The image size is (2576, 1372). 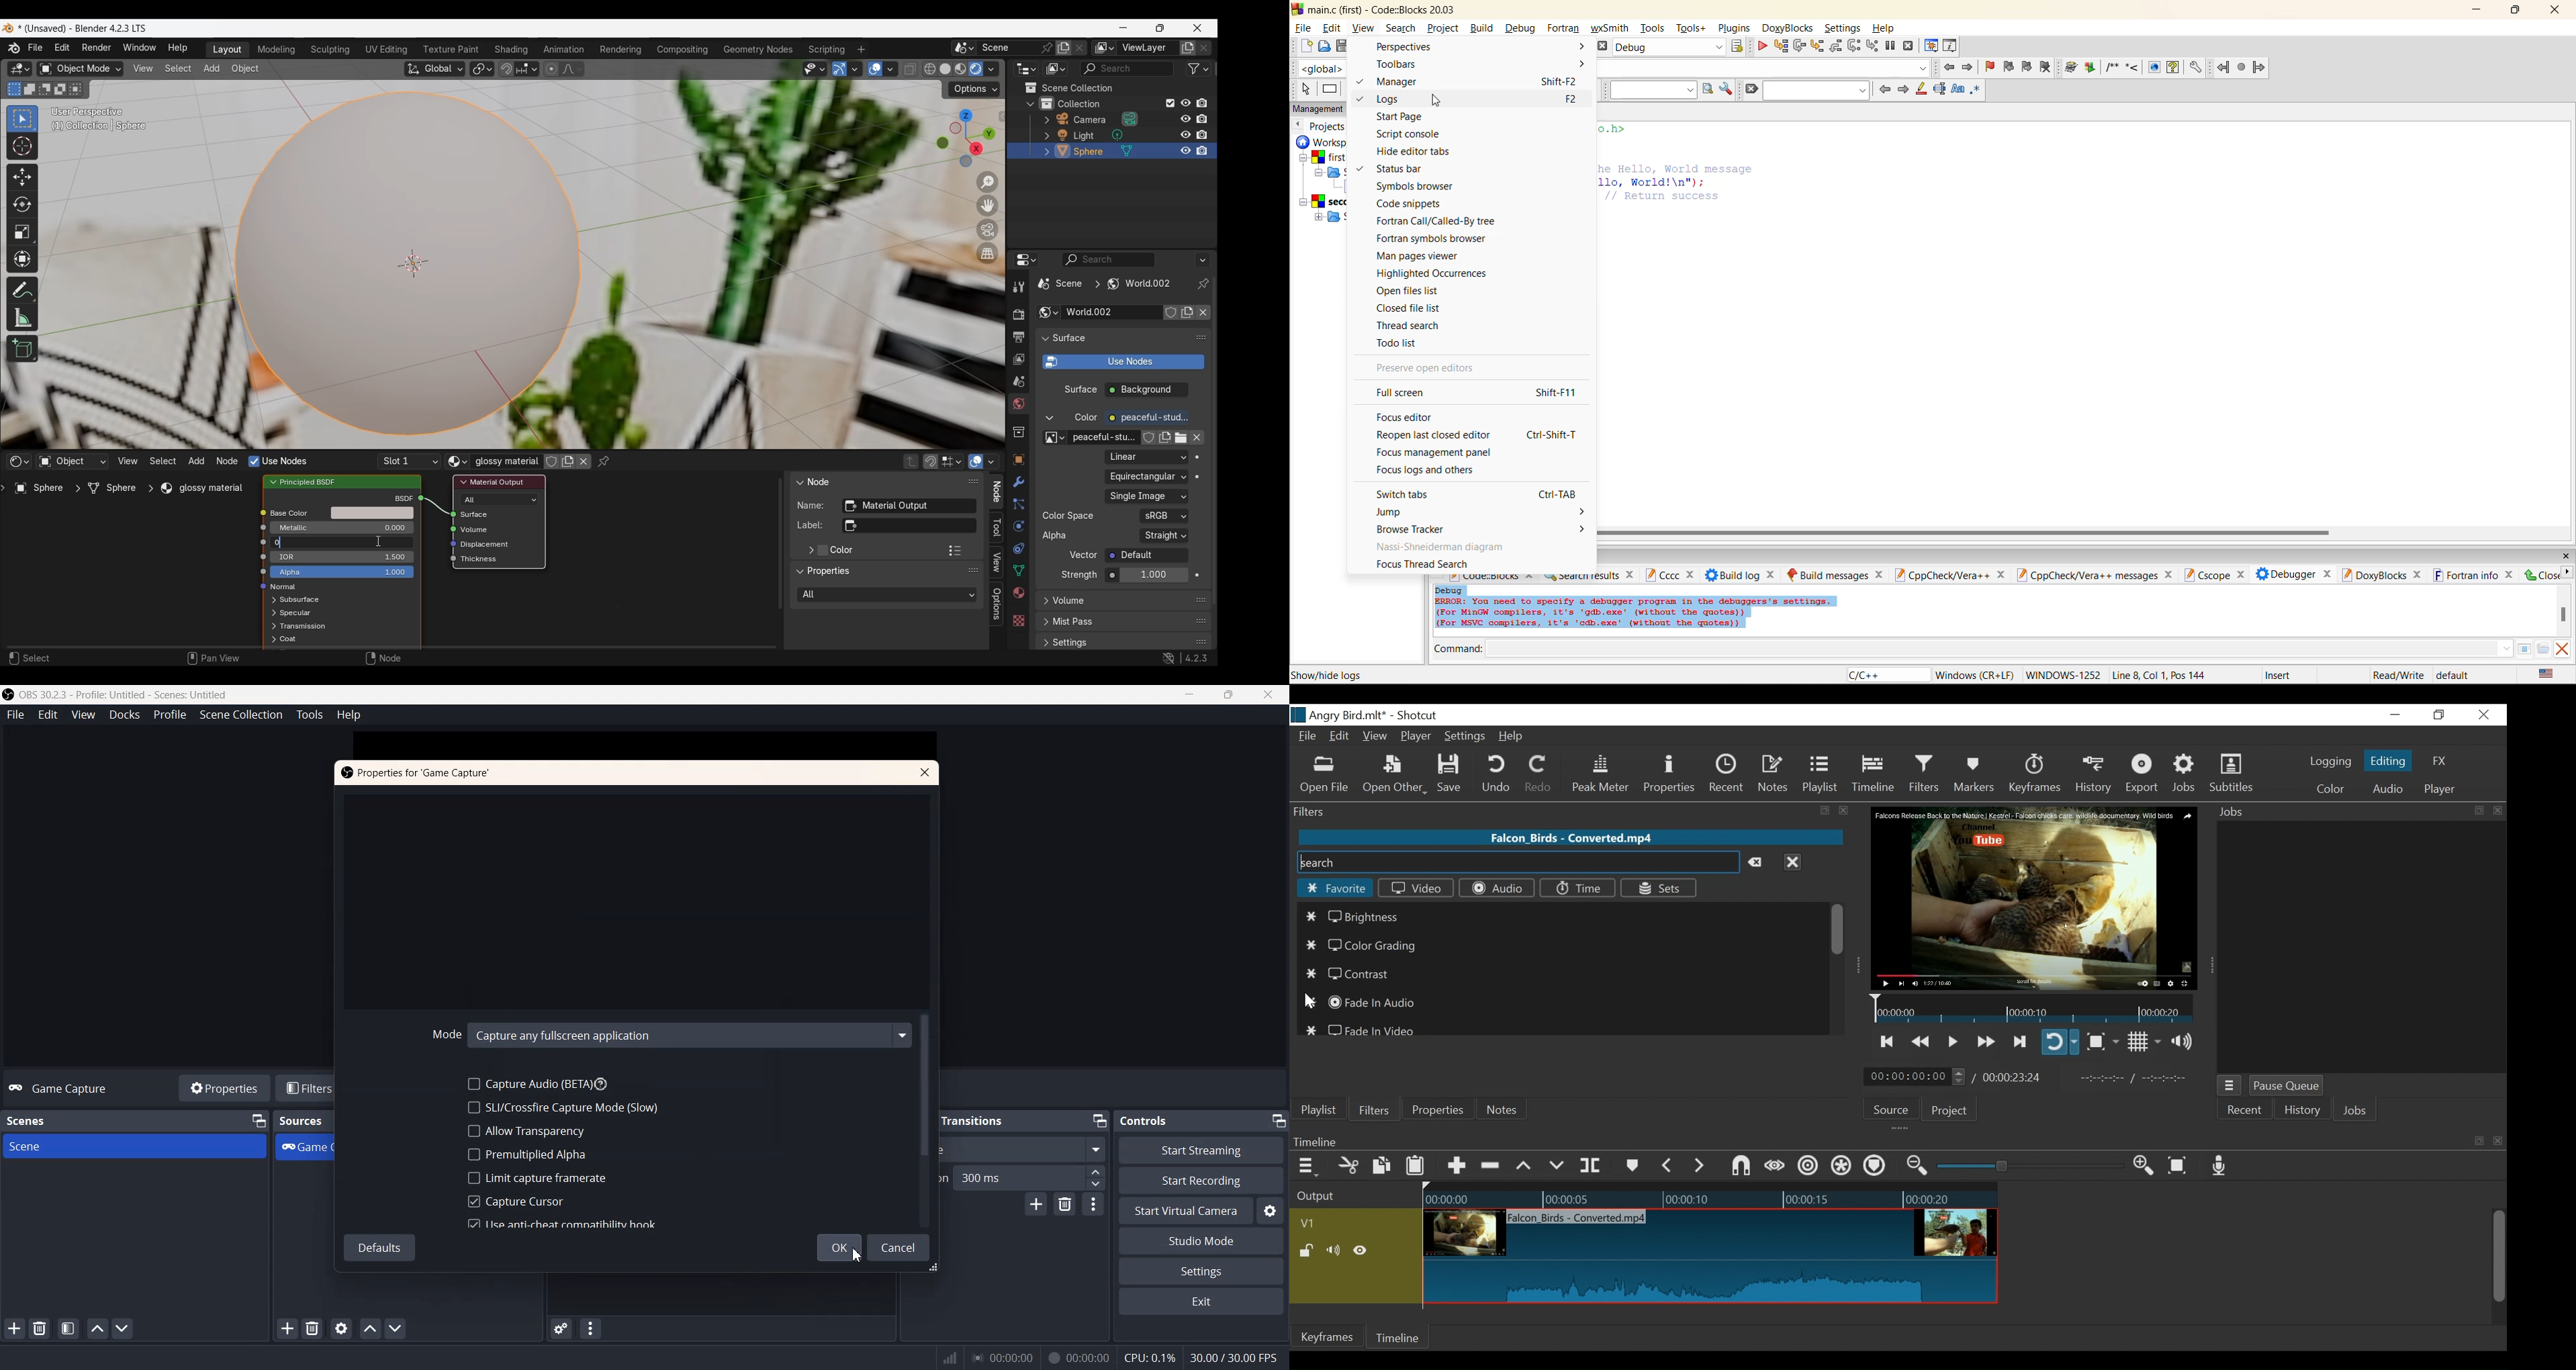 What do you see at coordinates (2139, 1078) in the screenshot?
I see `In point` at bounding box center [2139, 1078].